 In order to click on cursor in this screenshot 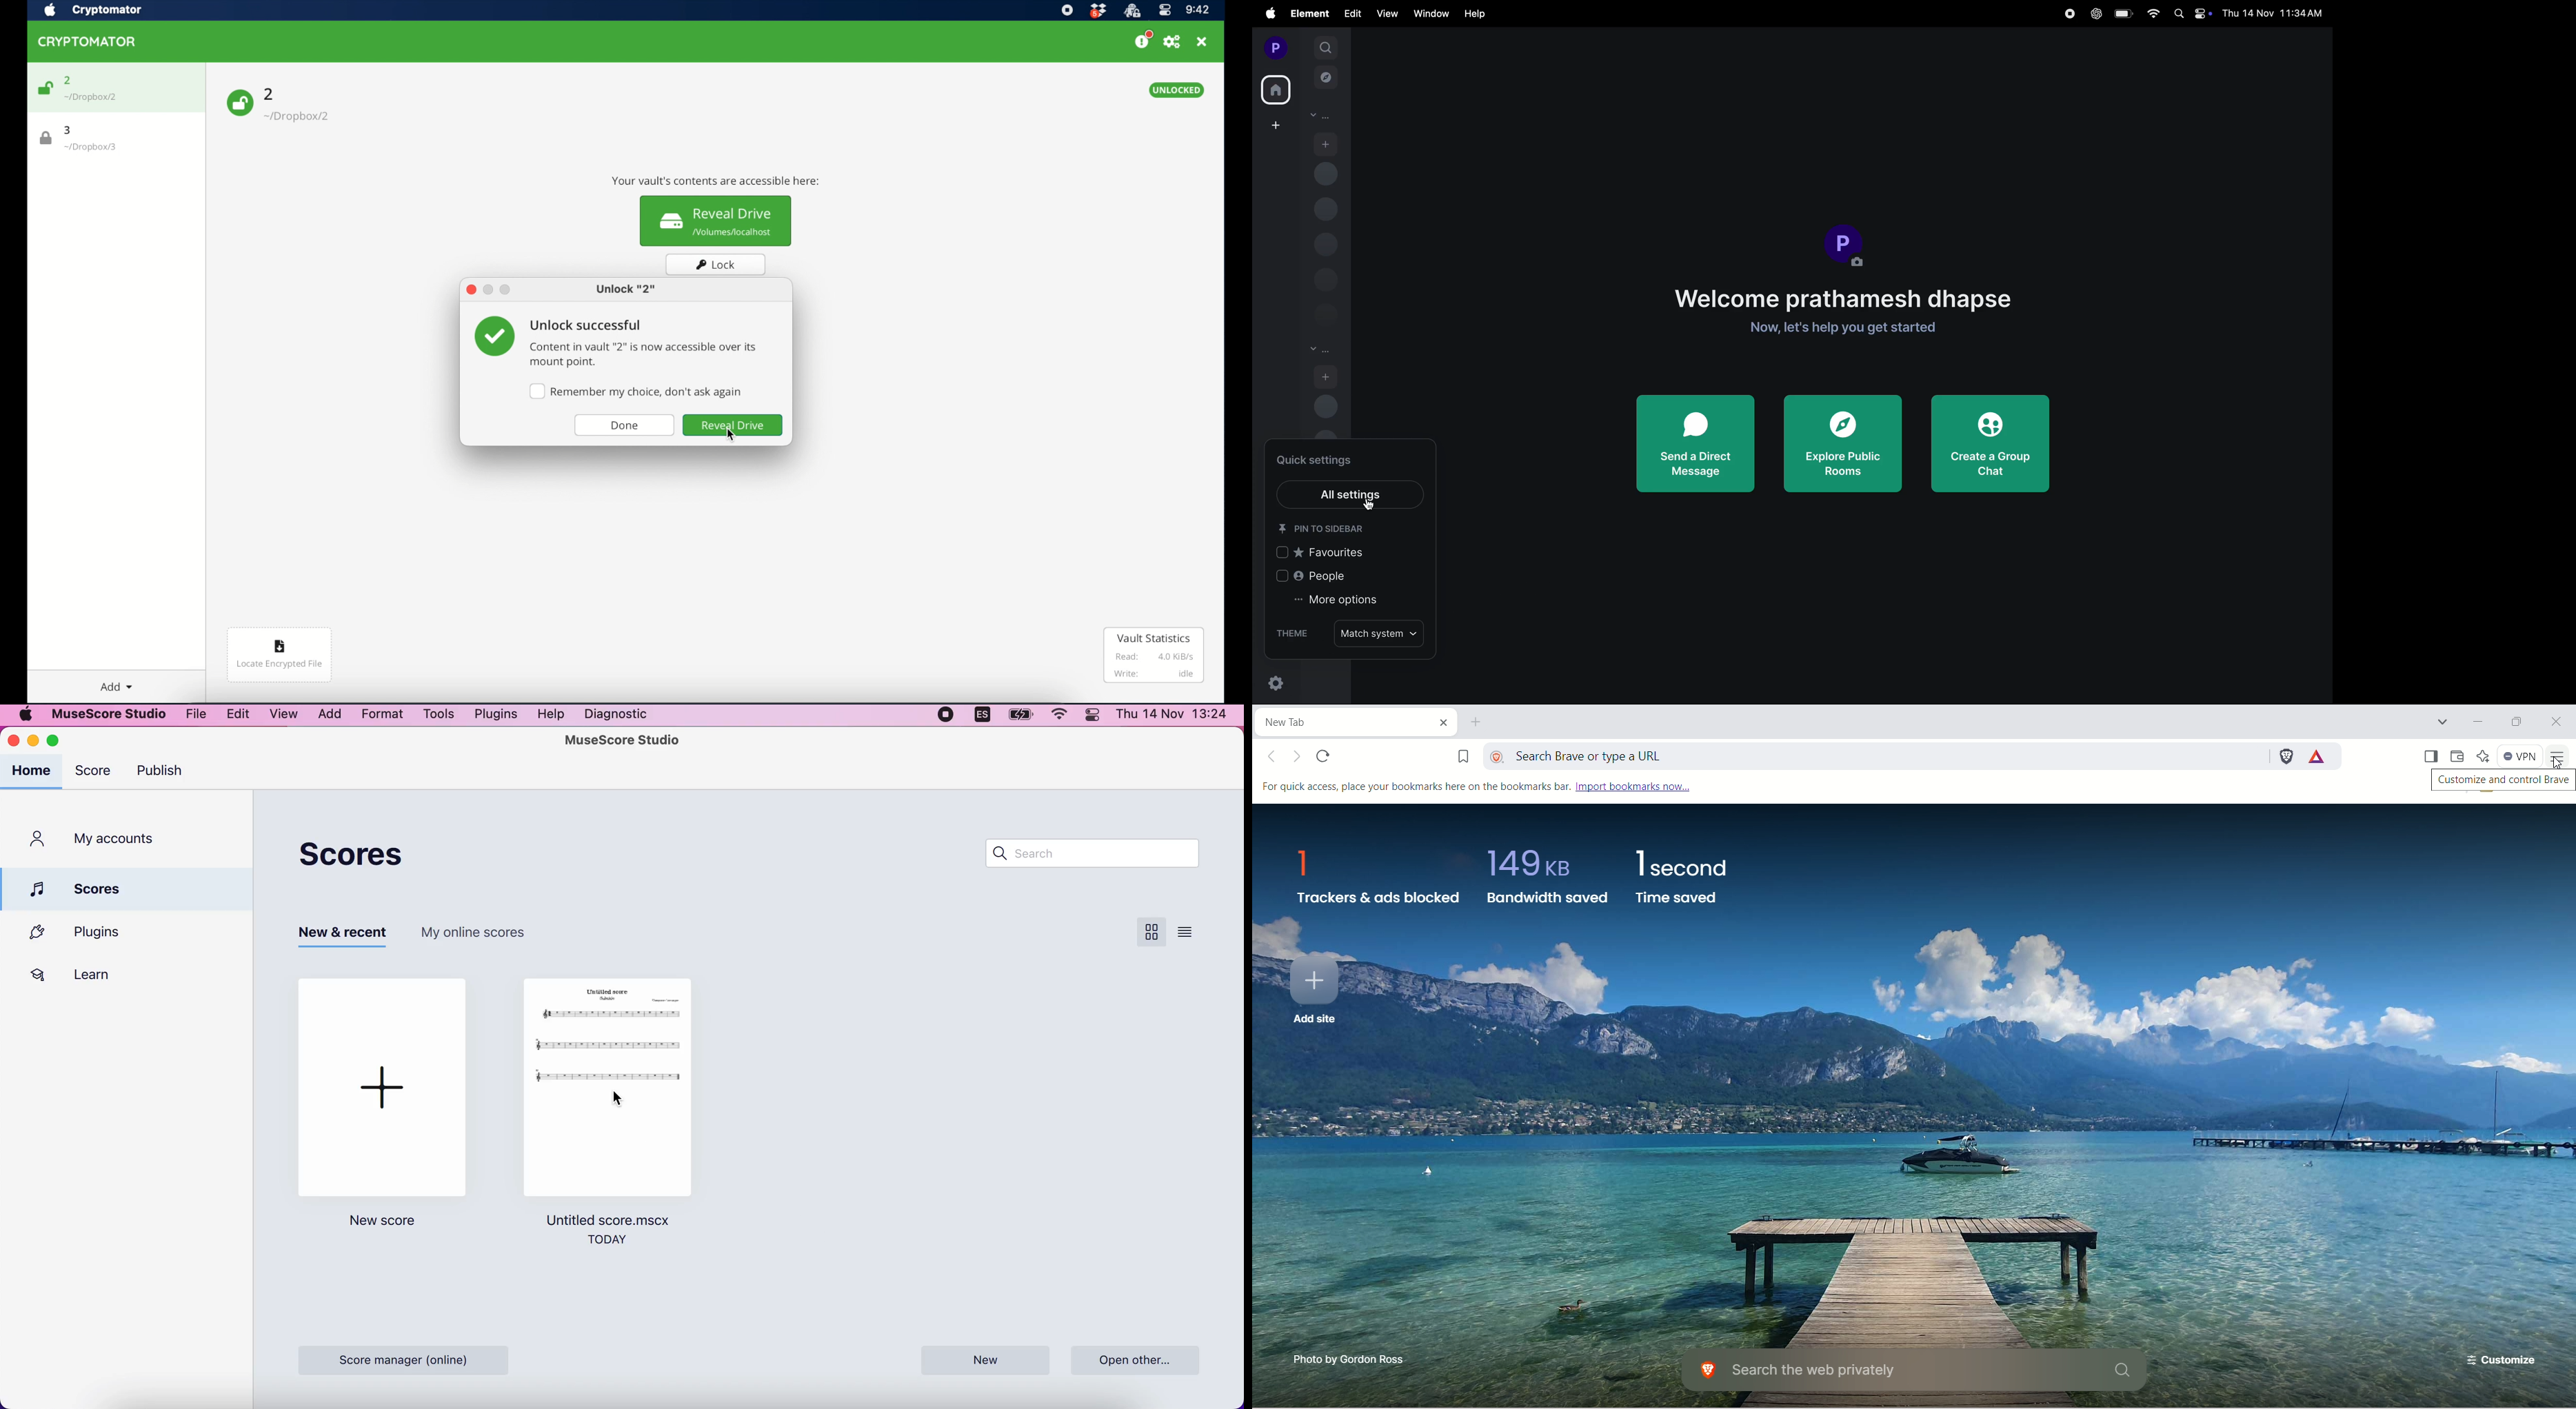, I will do `click(1369, 504)`.